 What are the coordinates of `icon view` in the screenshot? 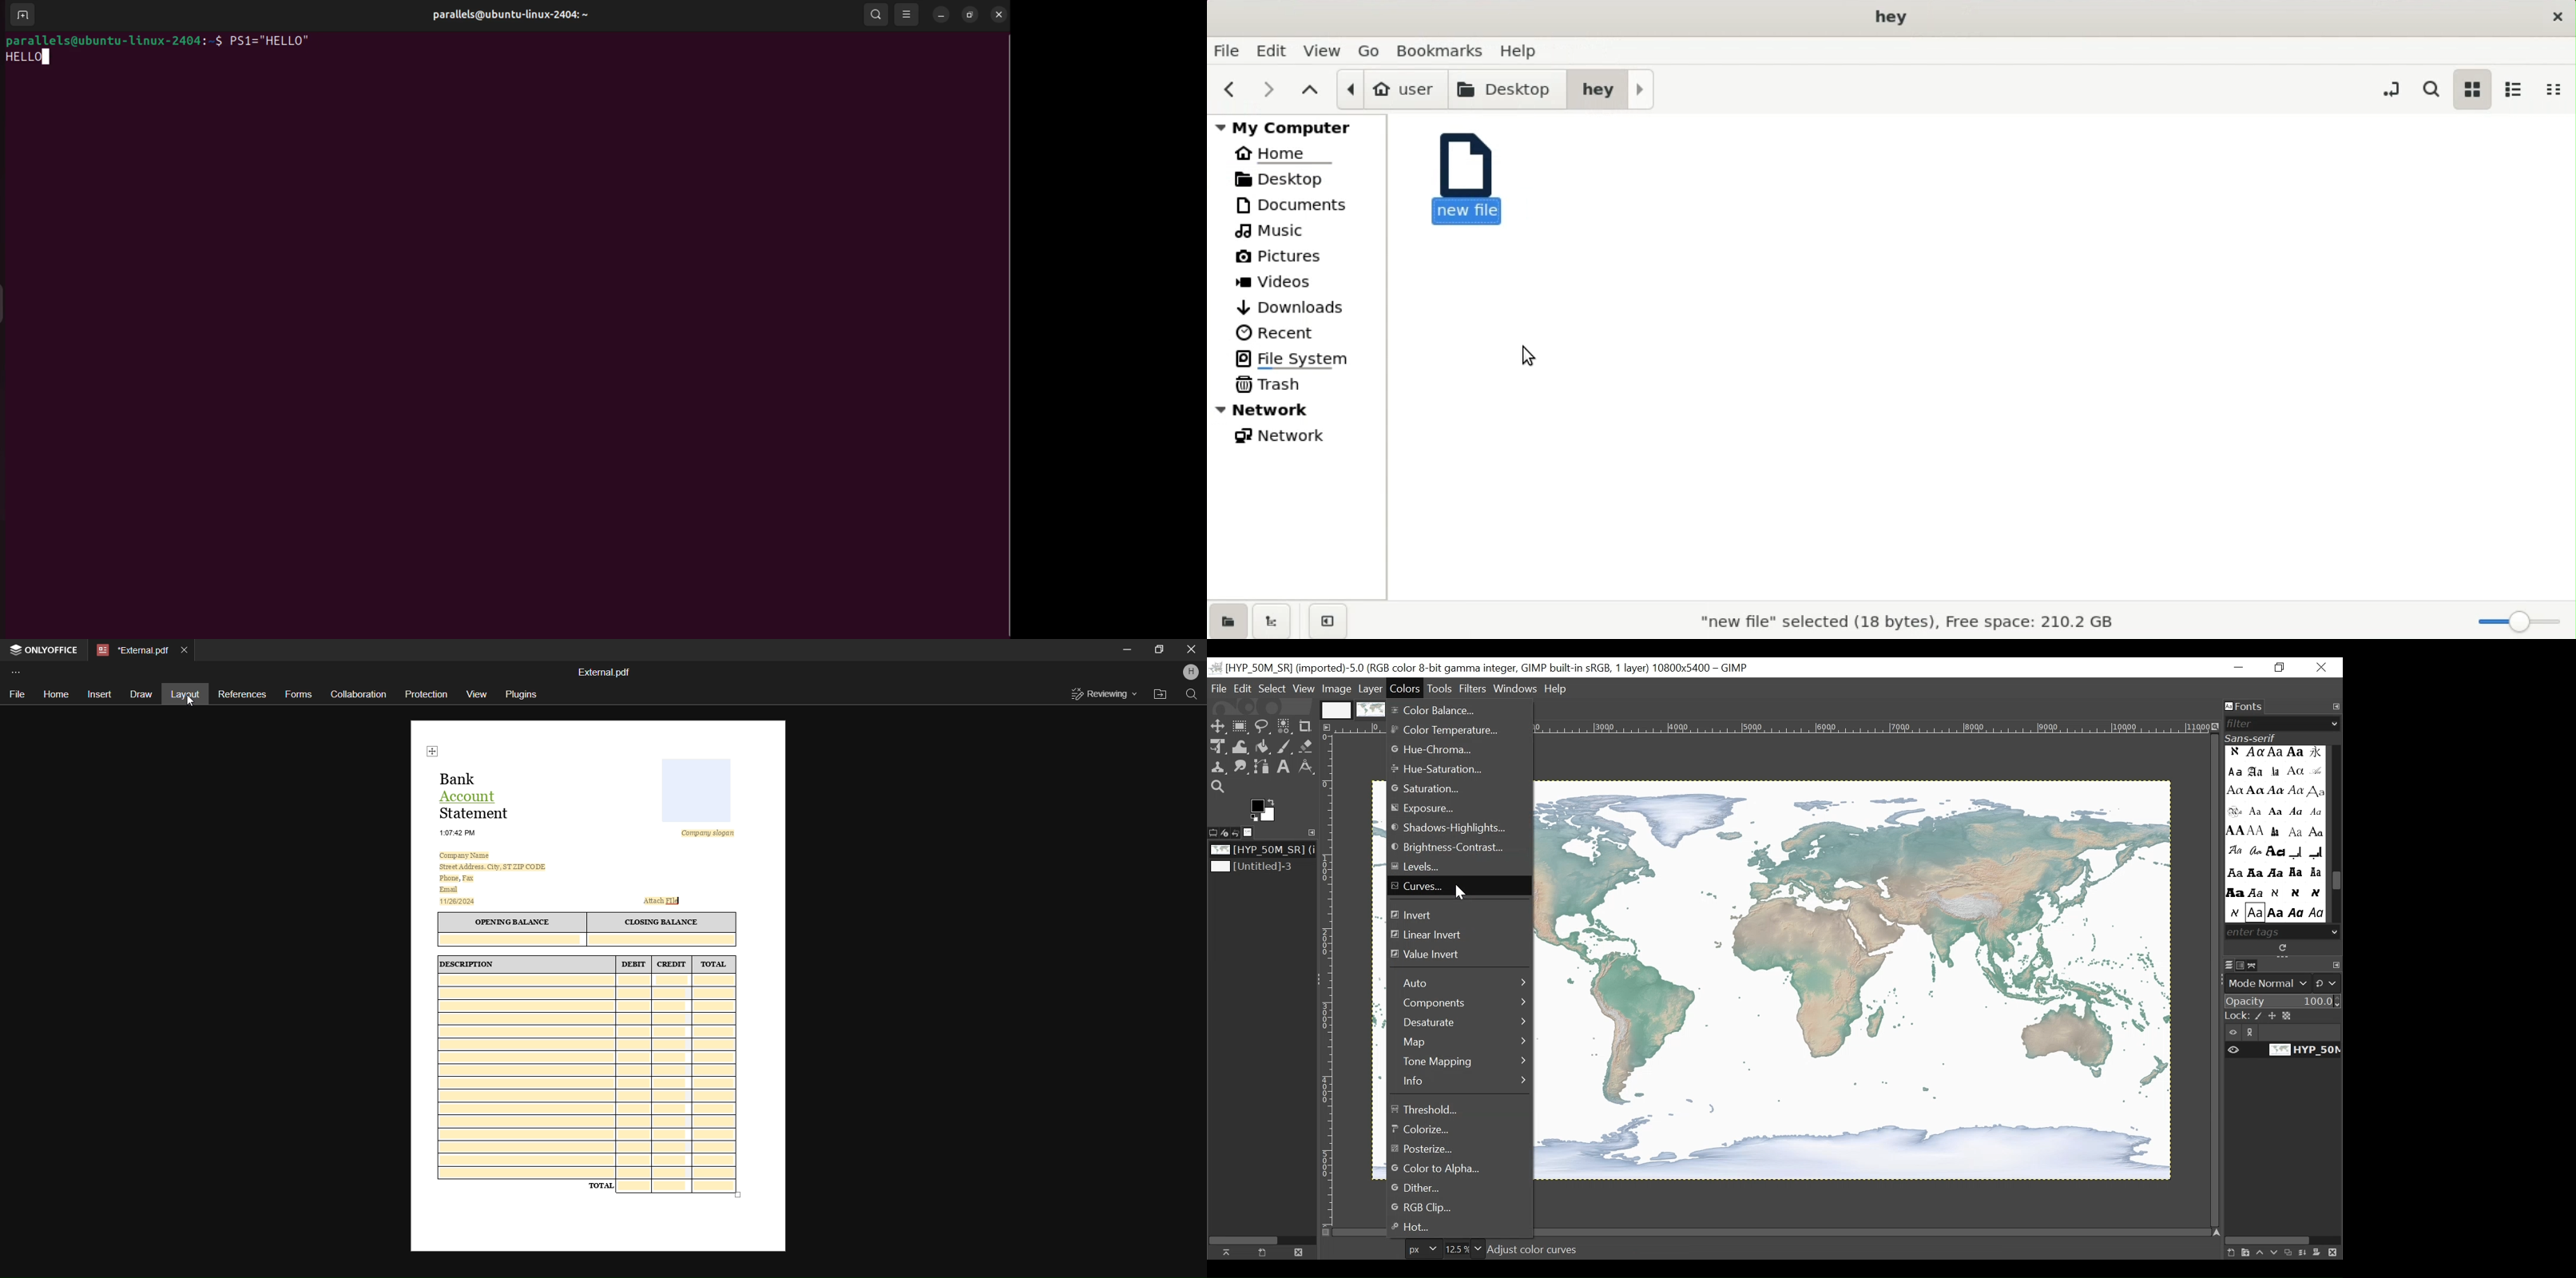 It's located at (2471, 89).